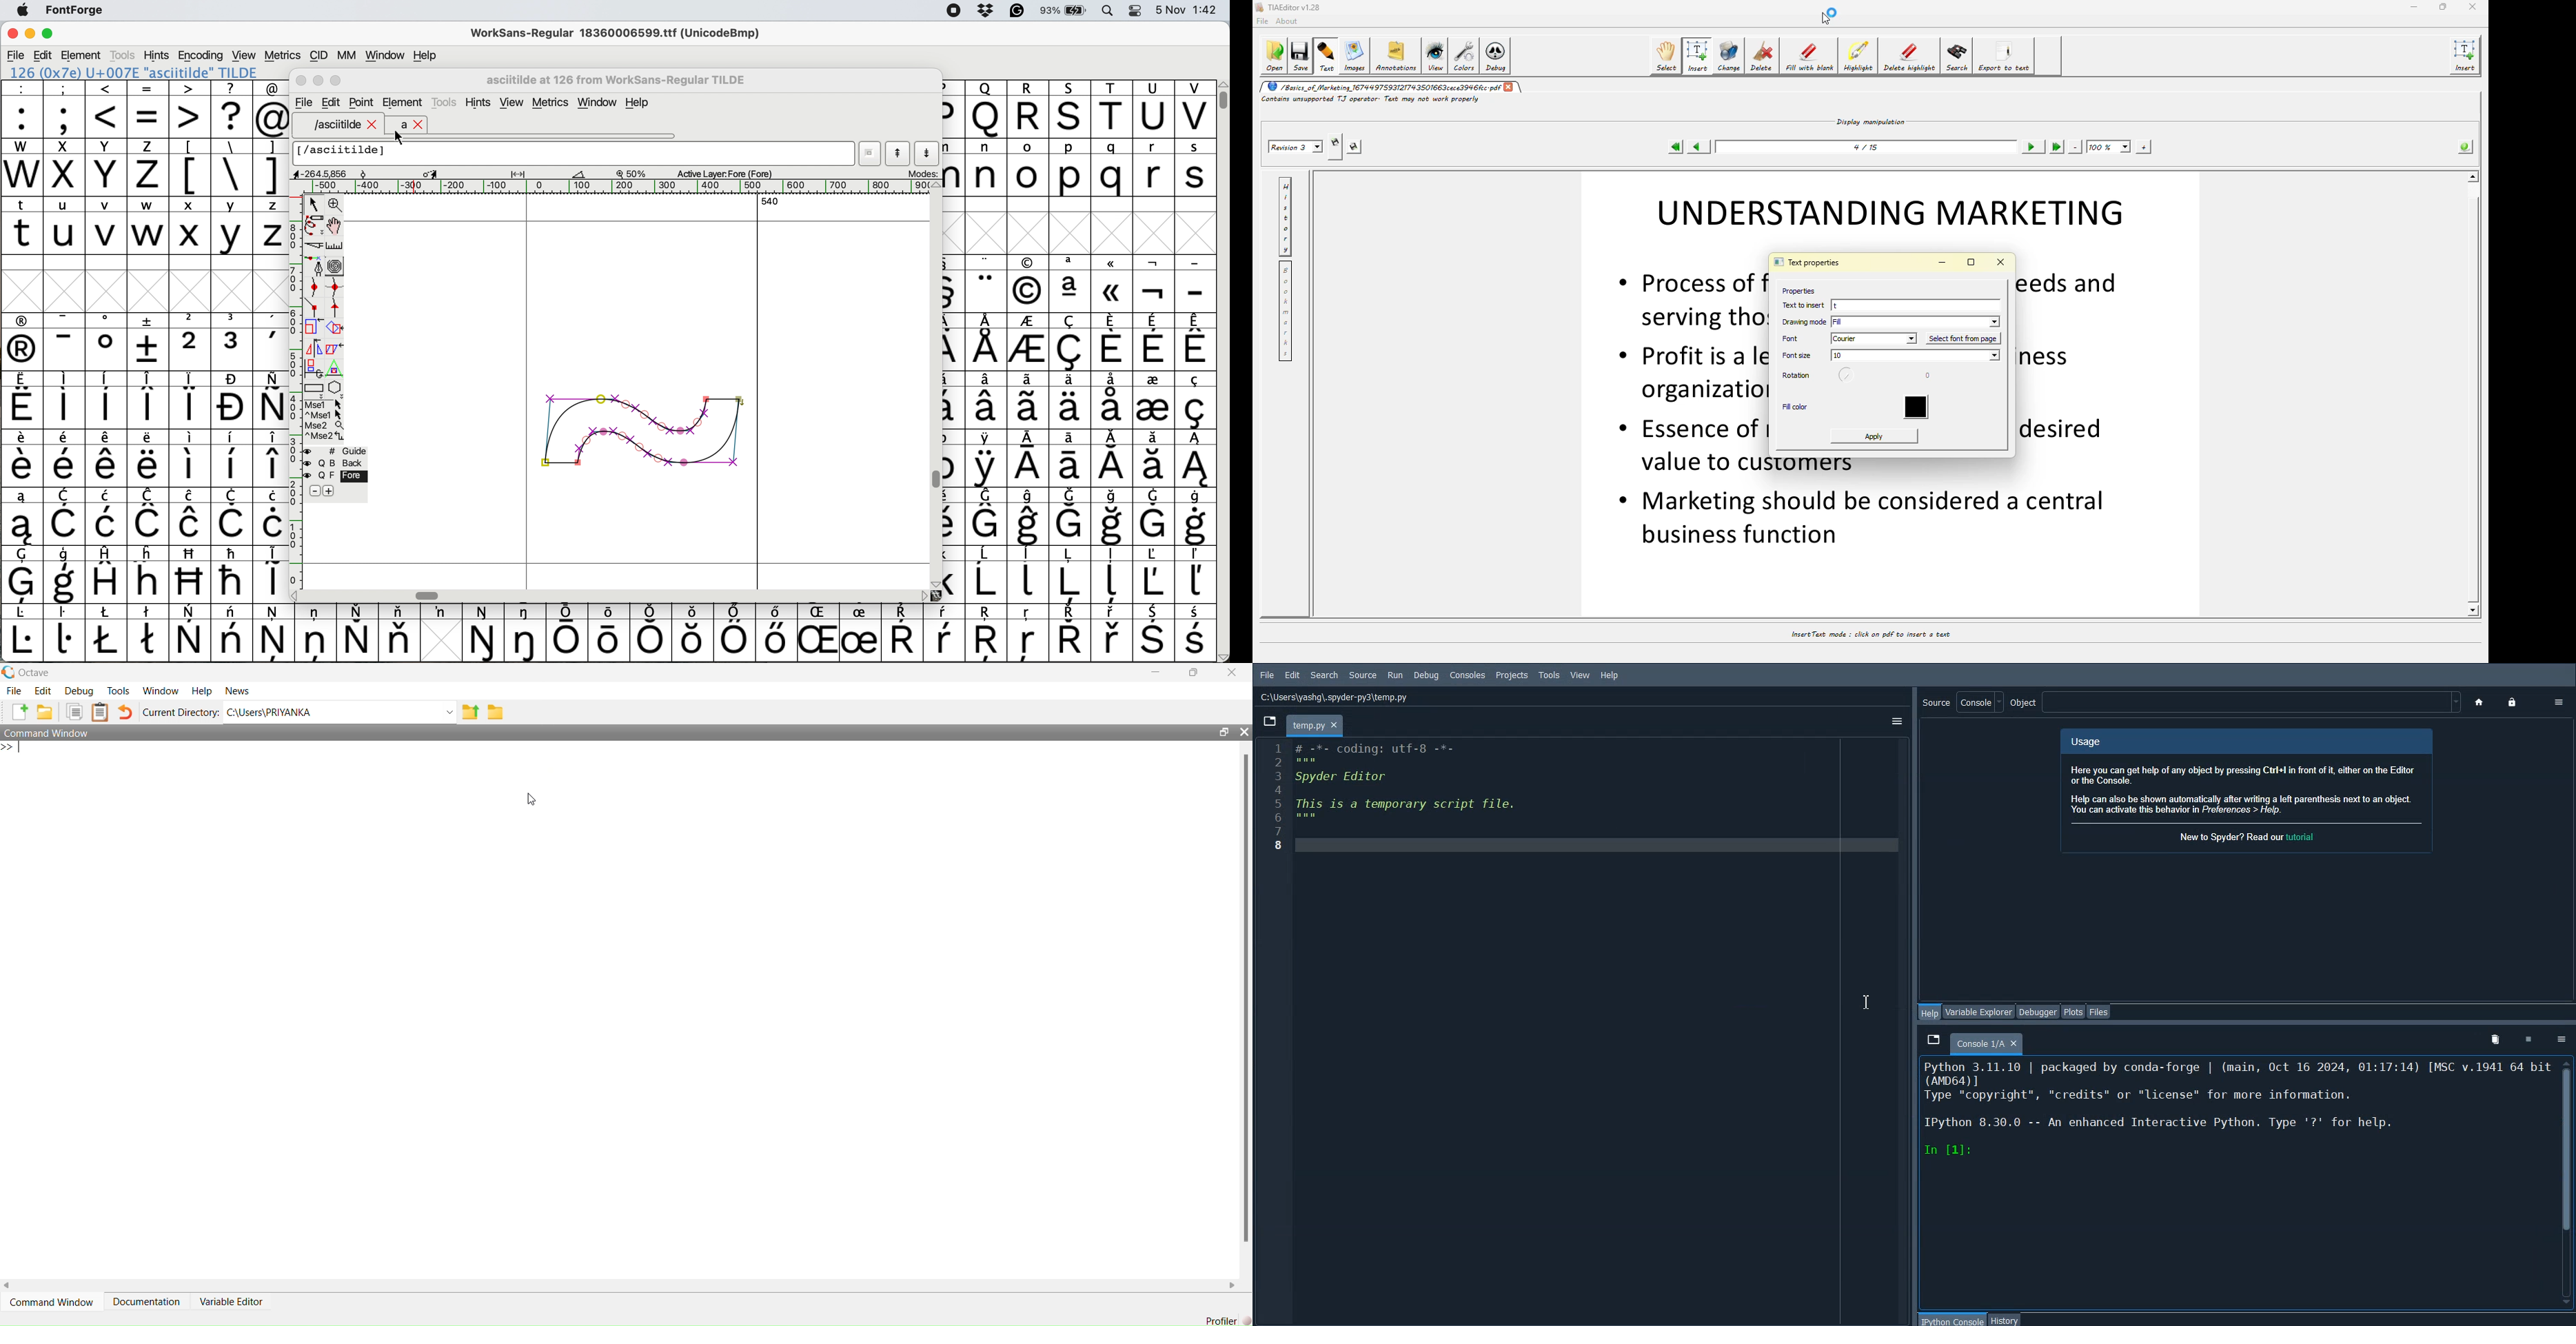 This screenshot has width=2576, height=1344. I want to click on symbol, so click(232, 459).